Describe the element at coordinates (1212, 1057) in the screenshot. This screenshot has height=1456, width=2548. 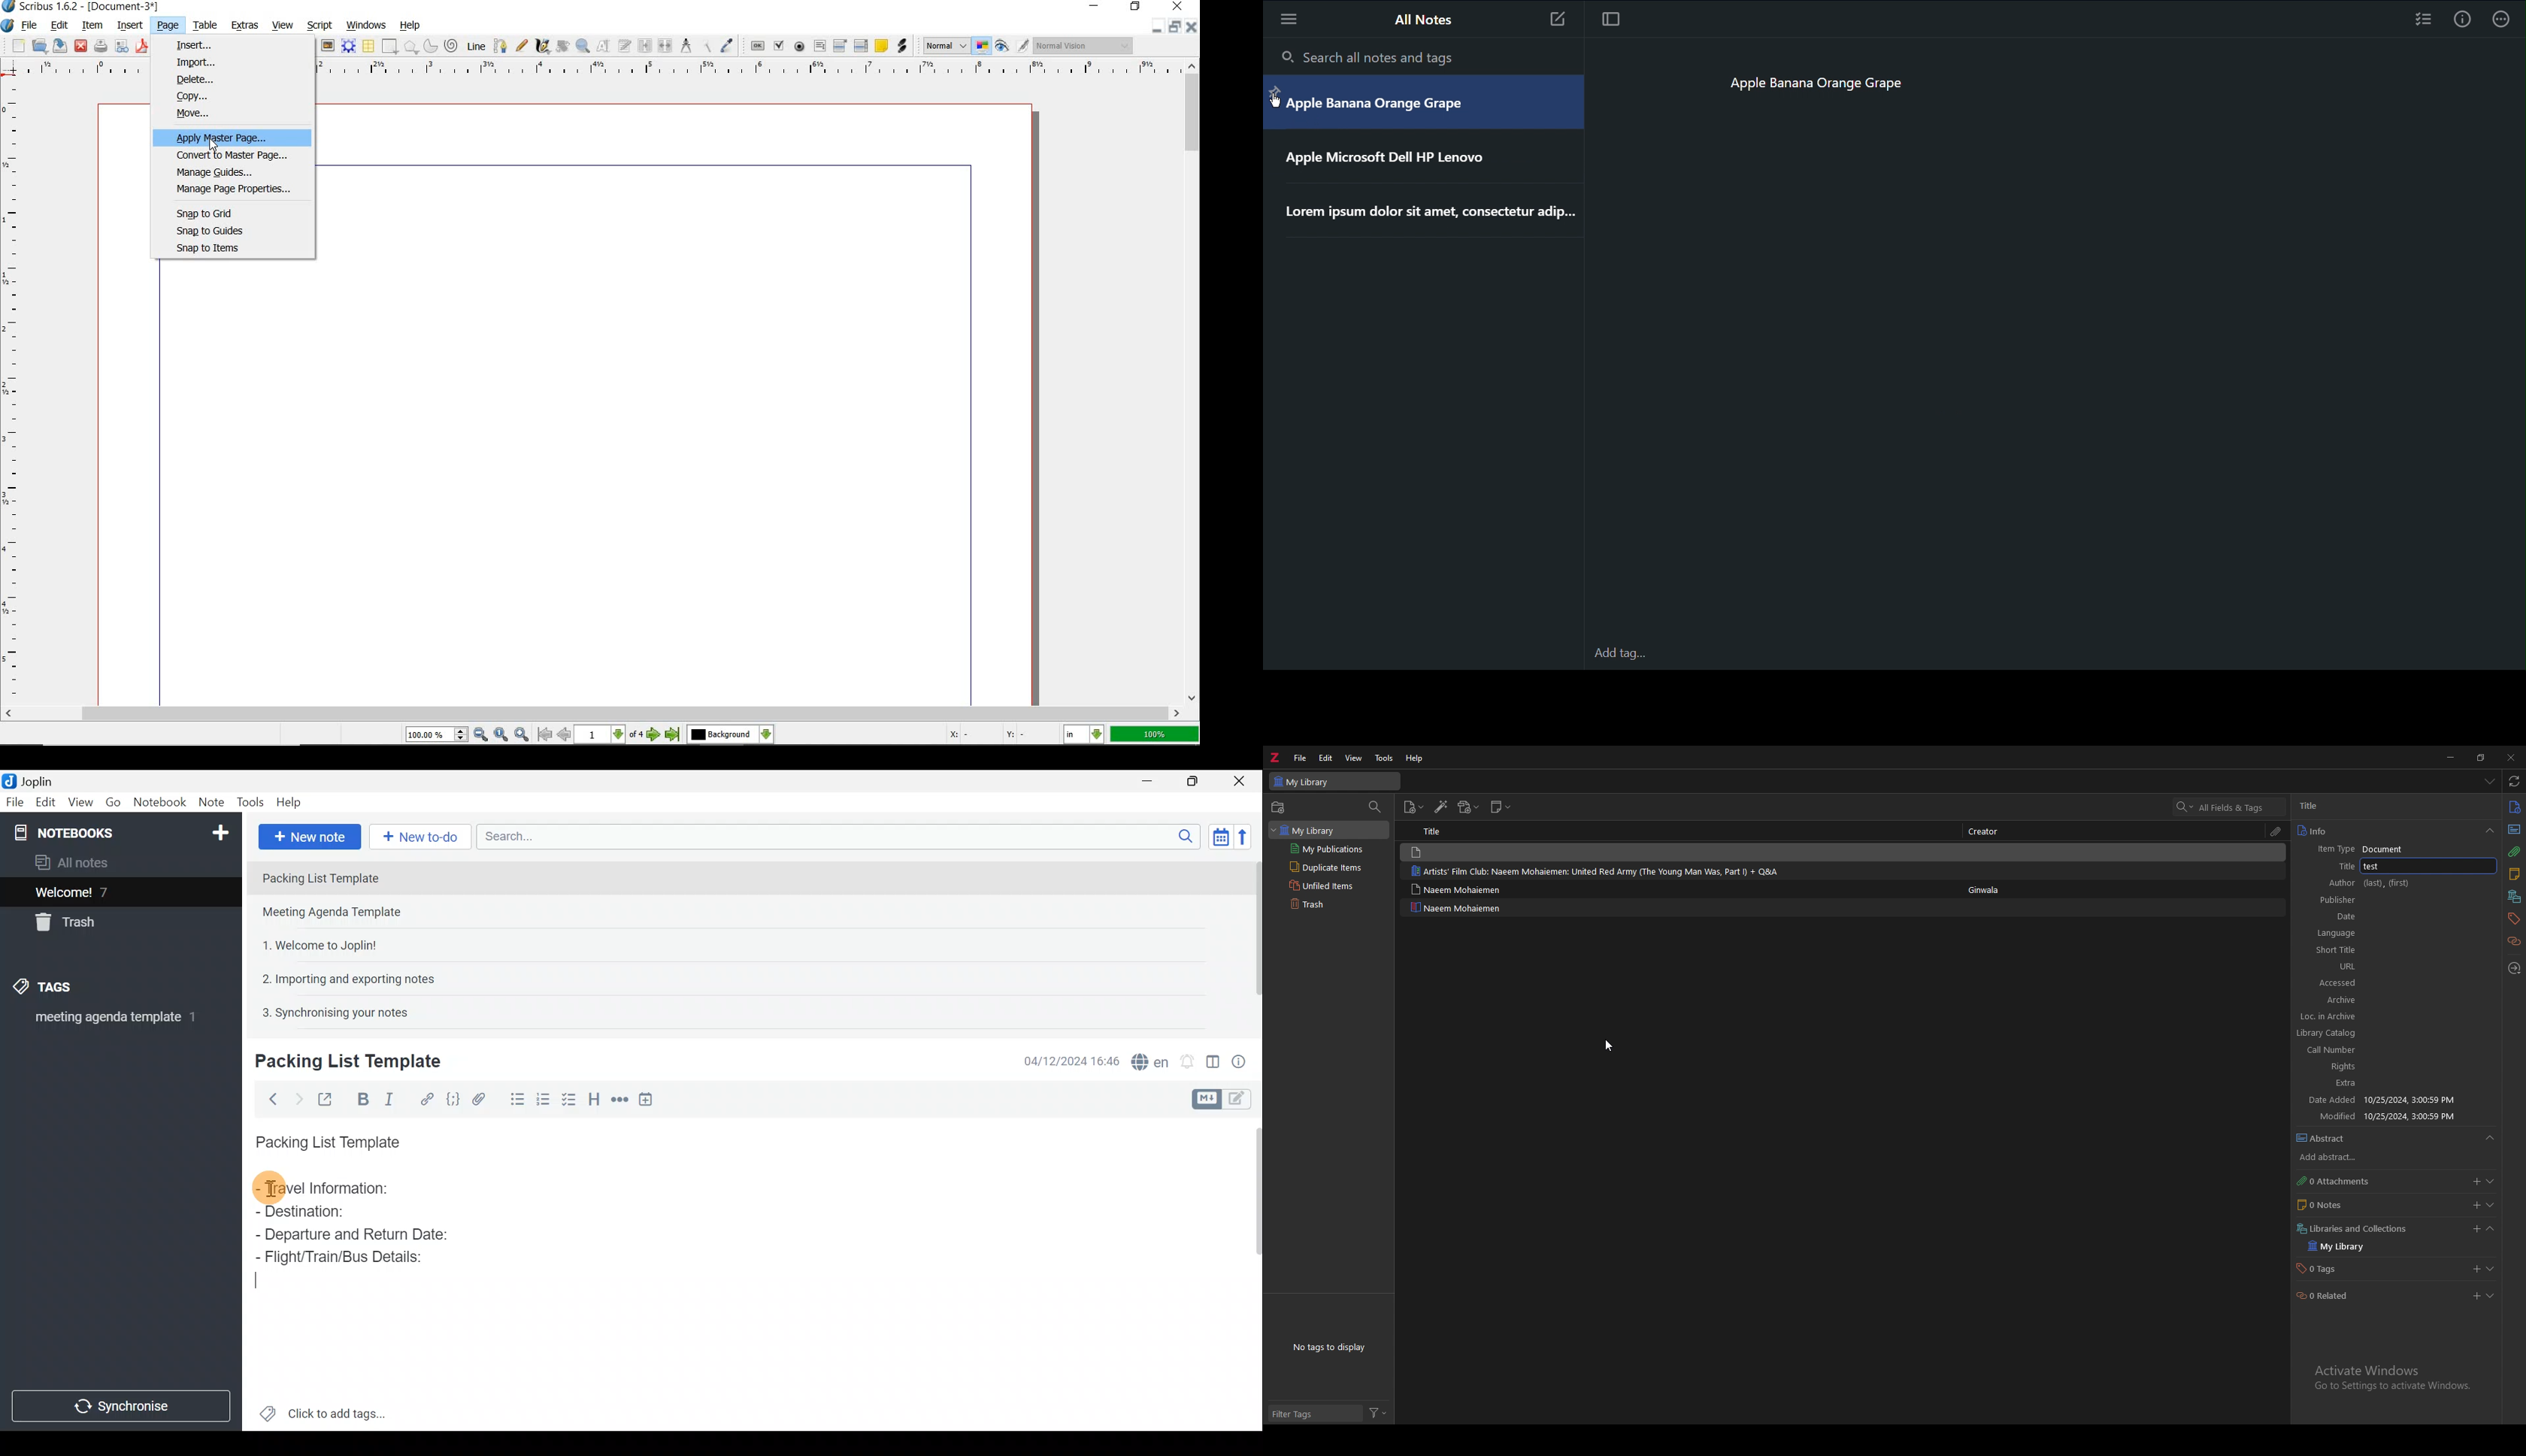
I see `Toggle editor layout` at that location.